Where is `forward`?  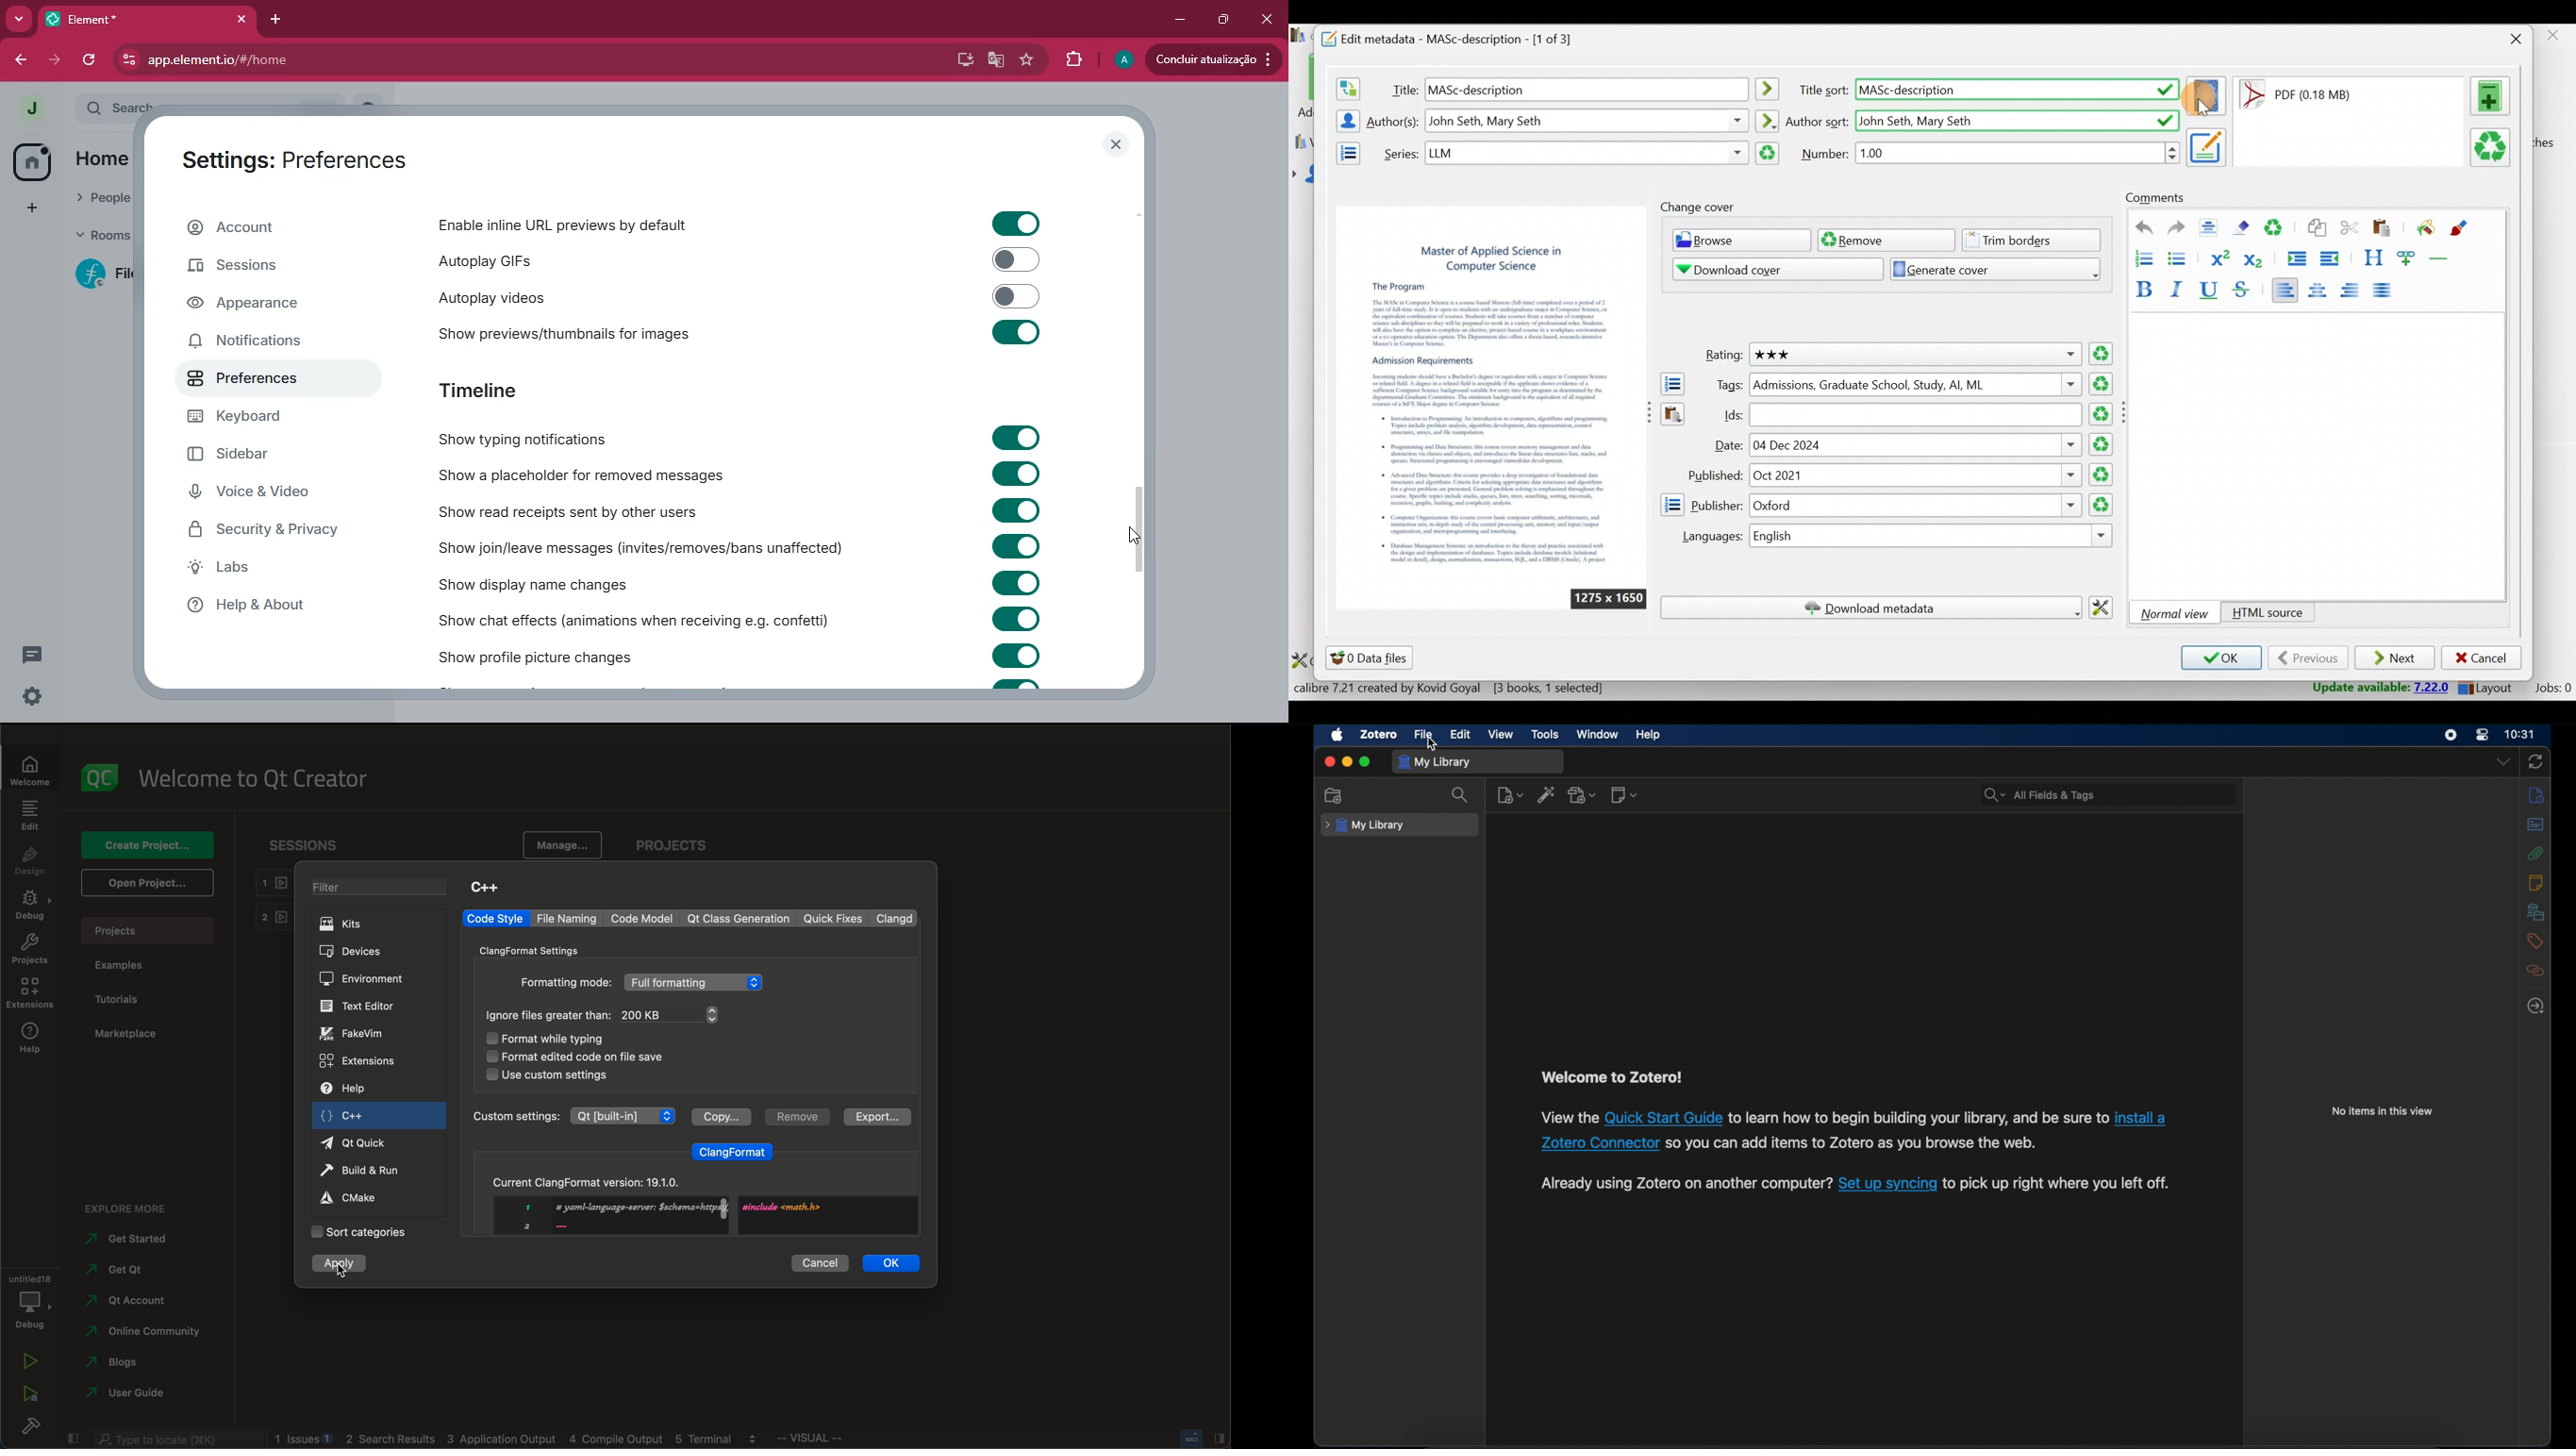 forward is located at coordinates (57, 60).